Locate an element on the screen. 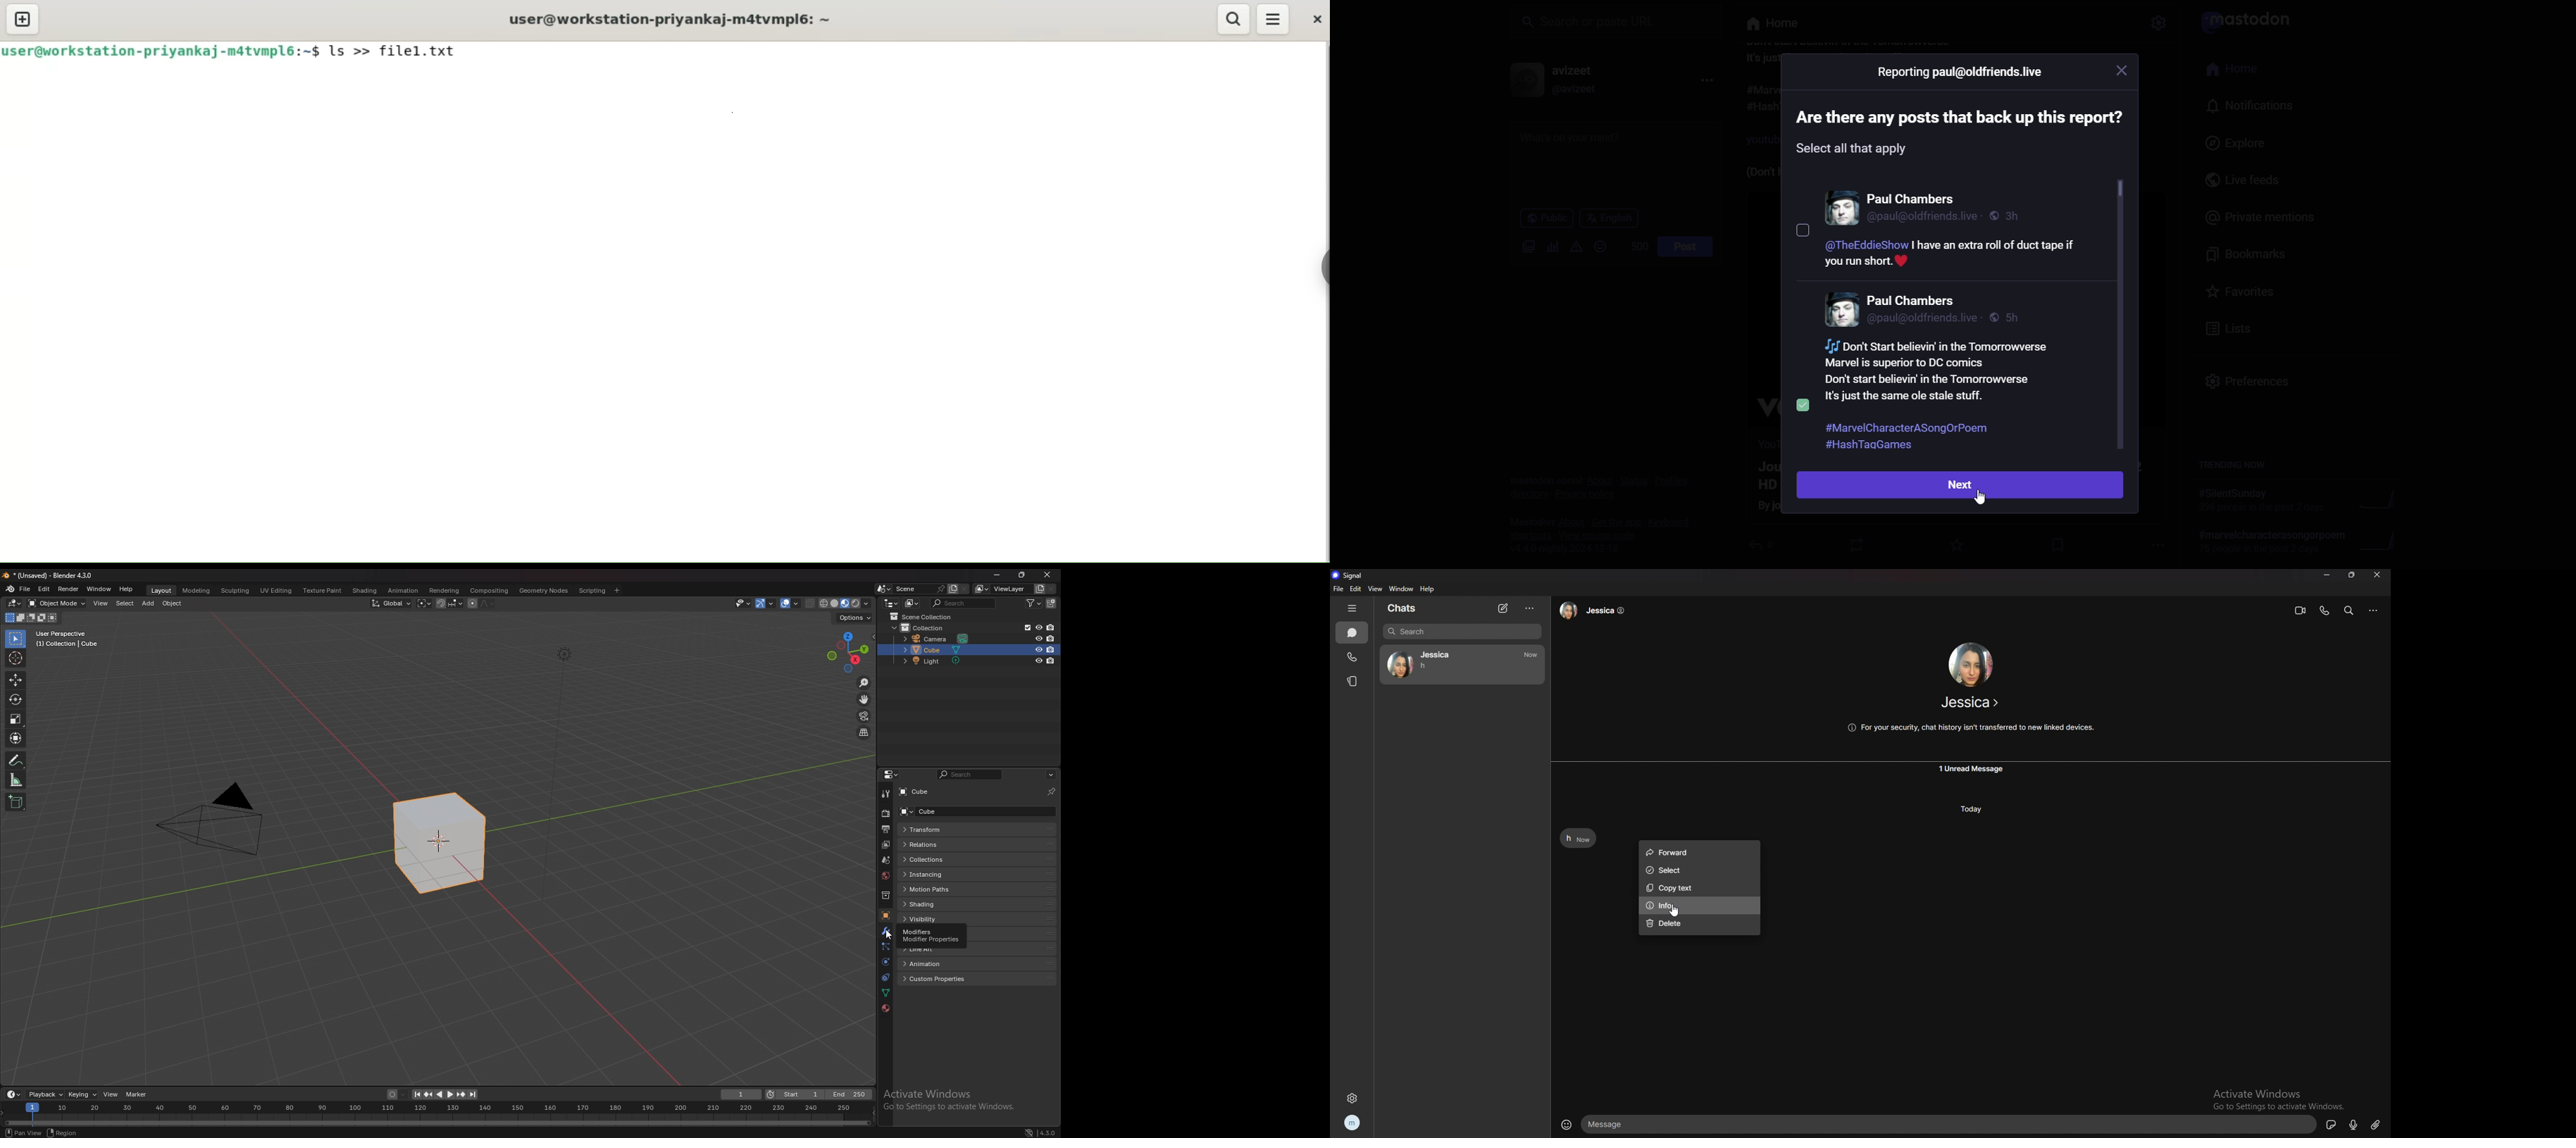 Image resolution: width=2576 pixels, height=1148 pixels. jessica is located at coordinates (1597, 610).